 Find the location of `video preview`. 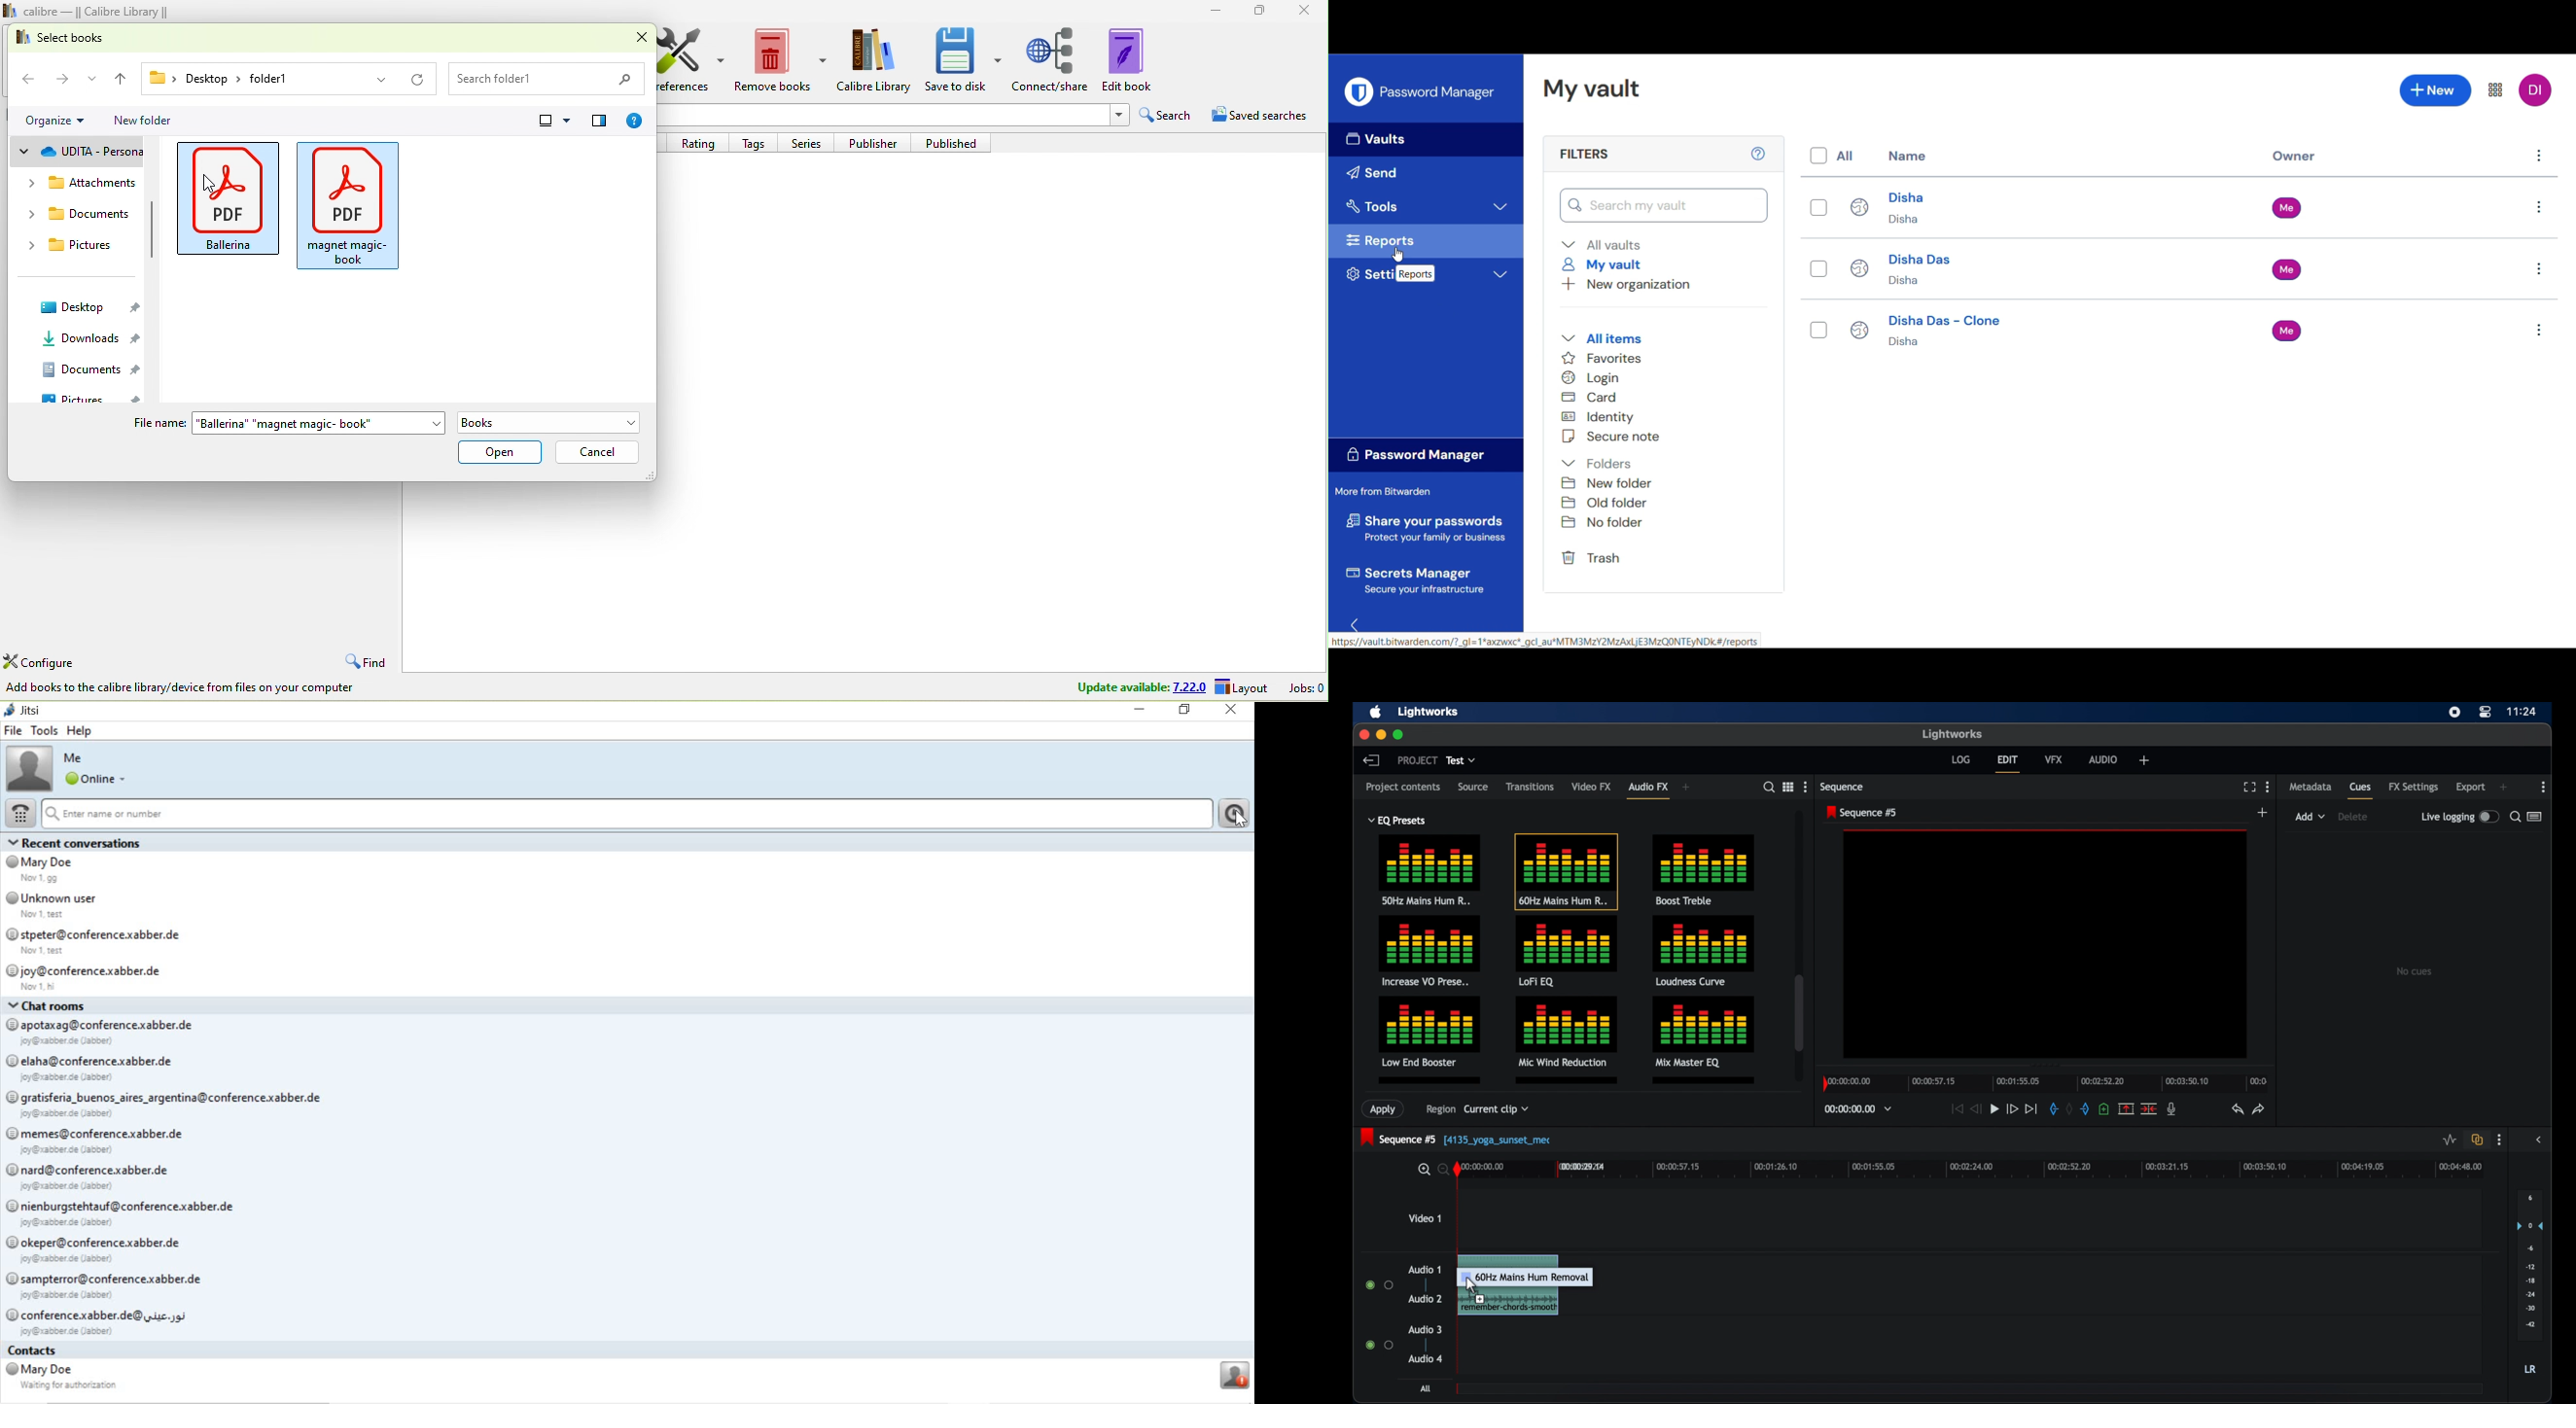

video preview is located at coordinates (2046, 944).